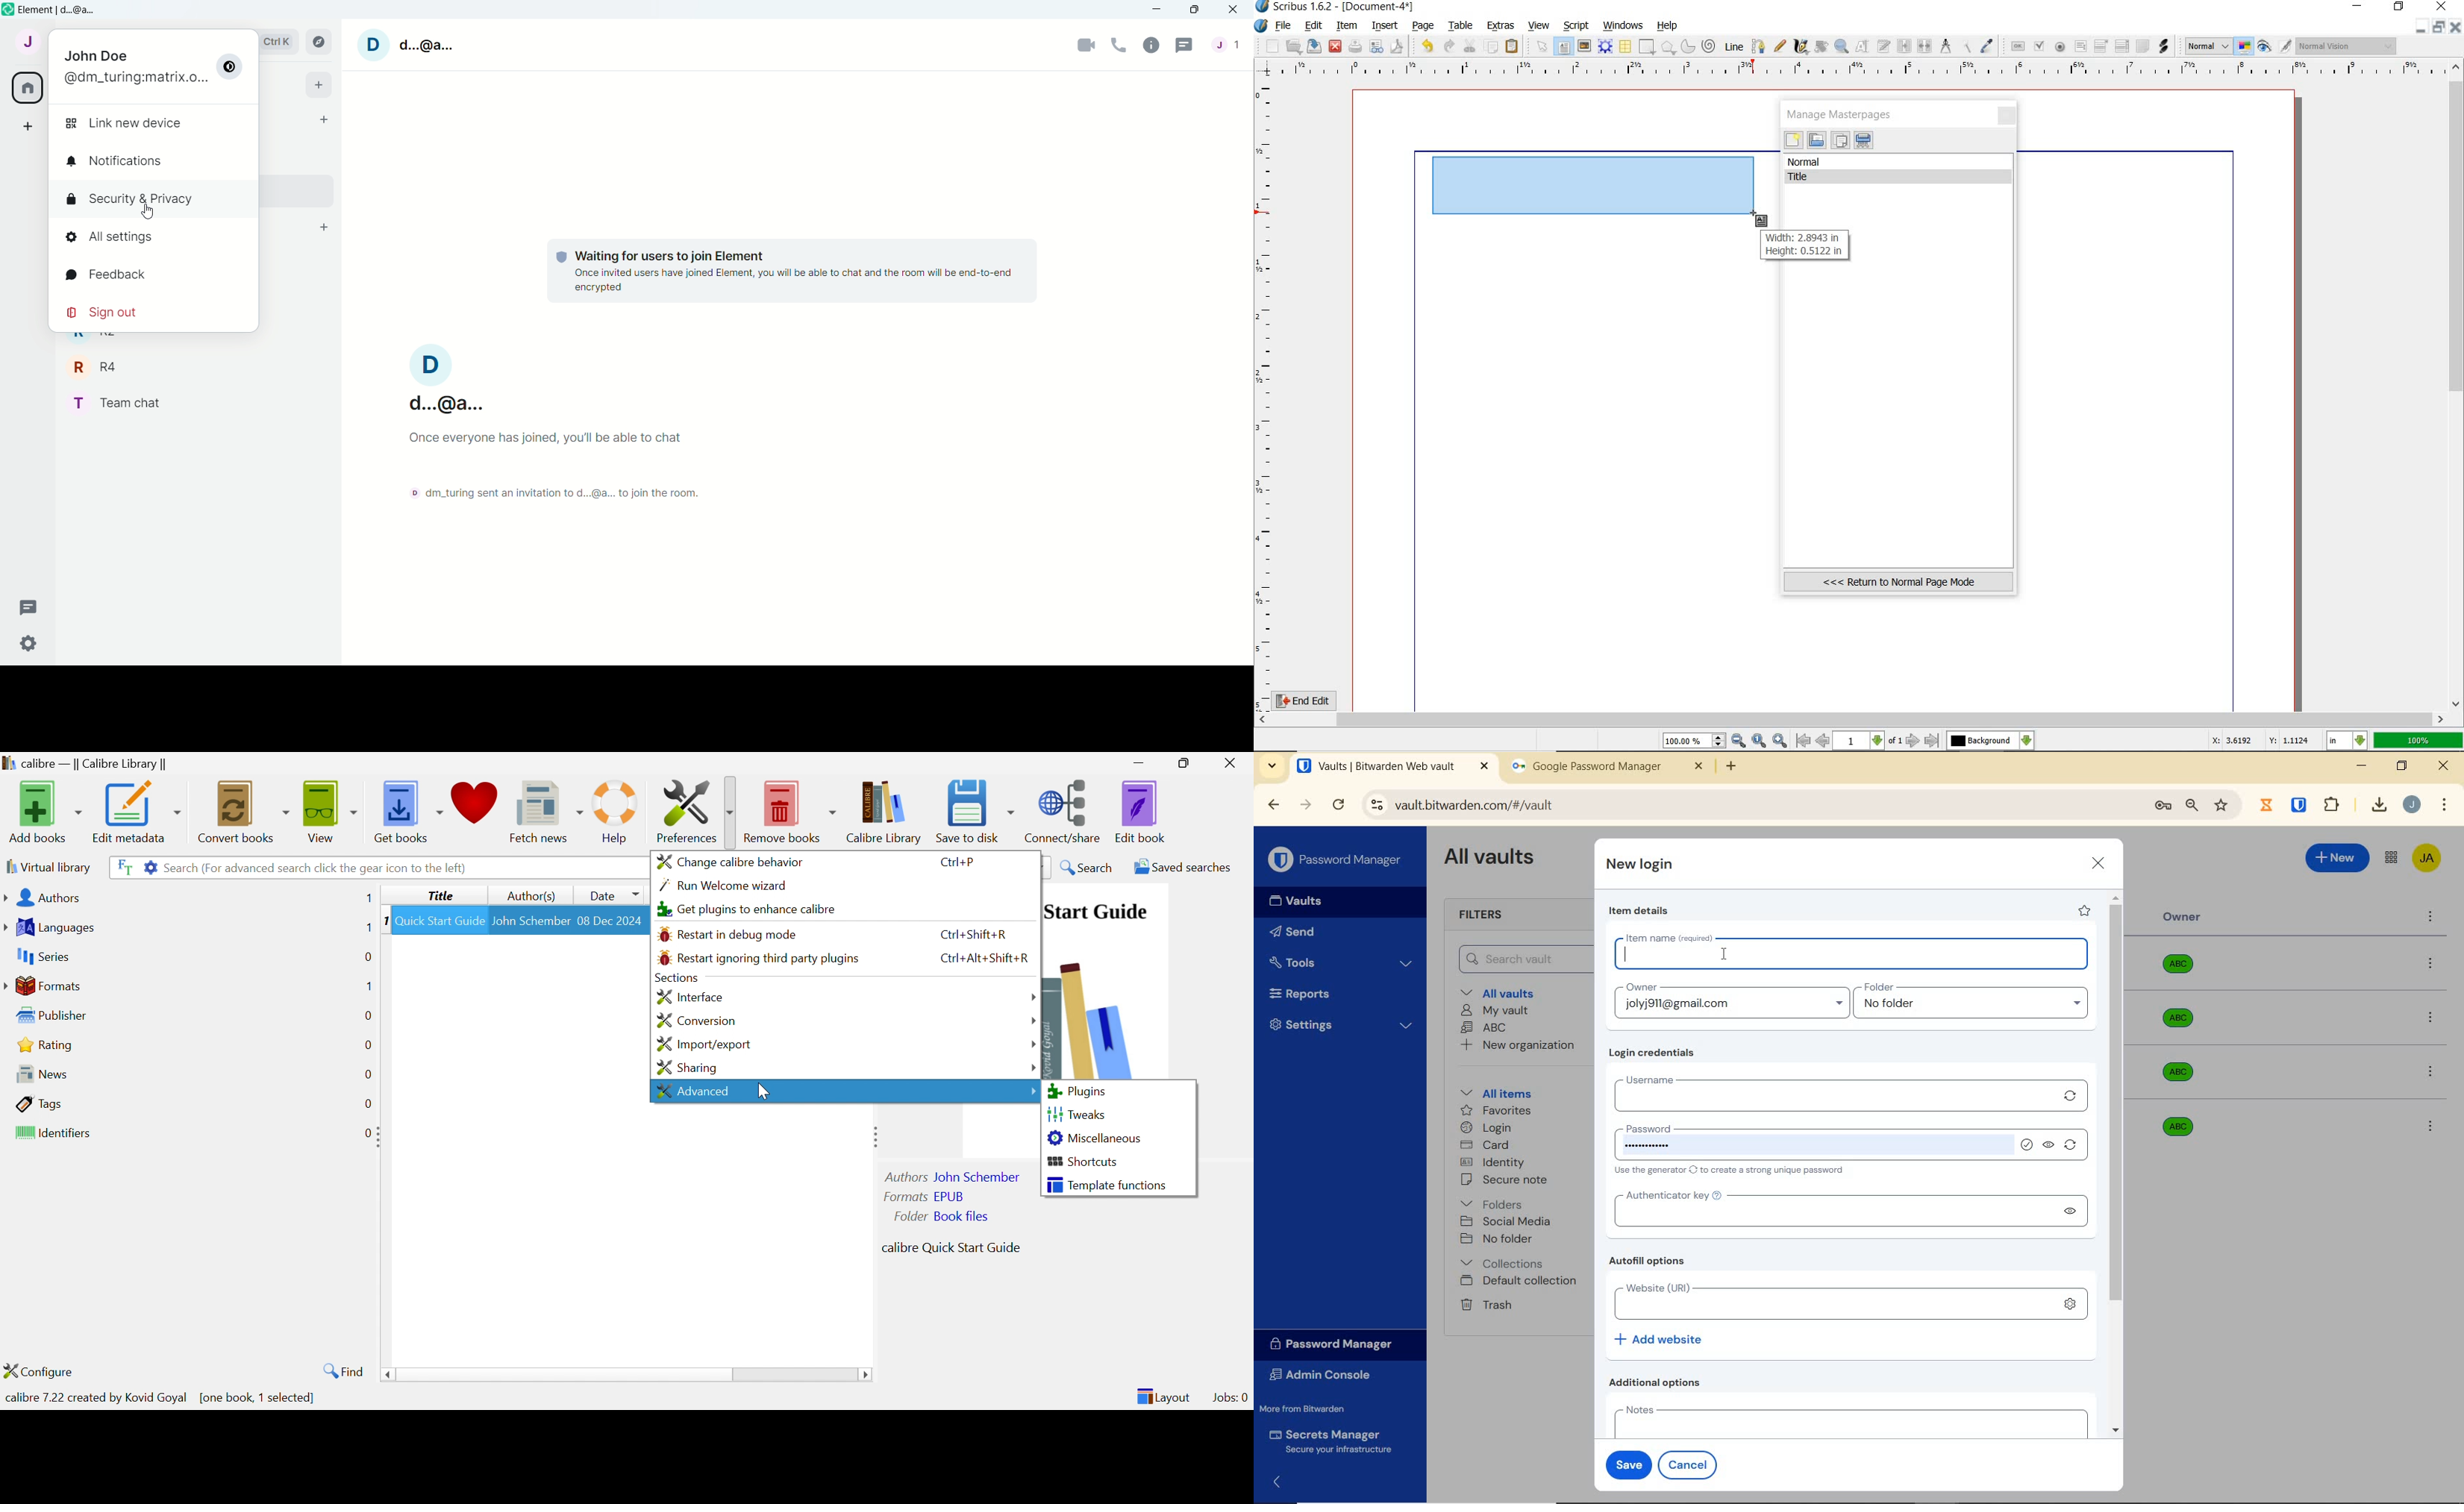  Describe the element at coordinates (1966, 988) in the screenshot. I see `Folder` at that location.